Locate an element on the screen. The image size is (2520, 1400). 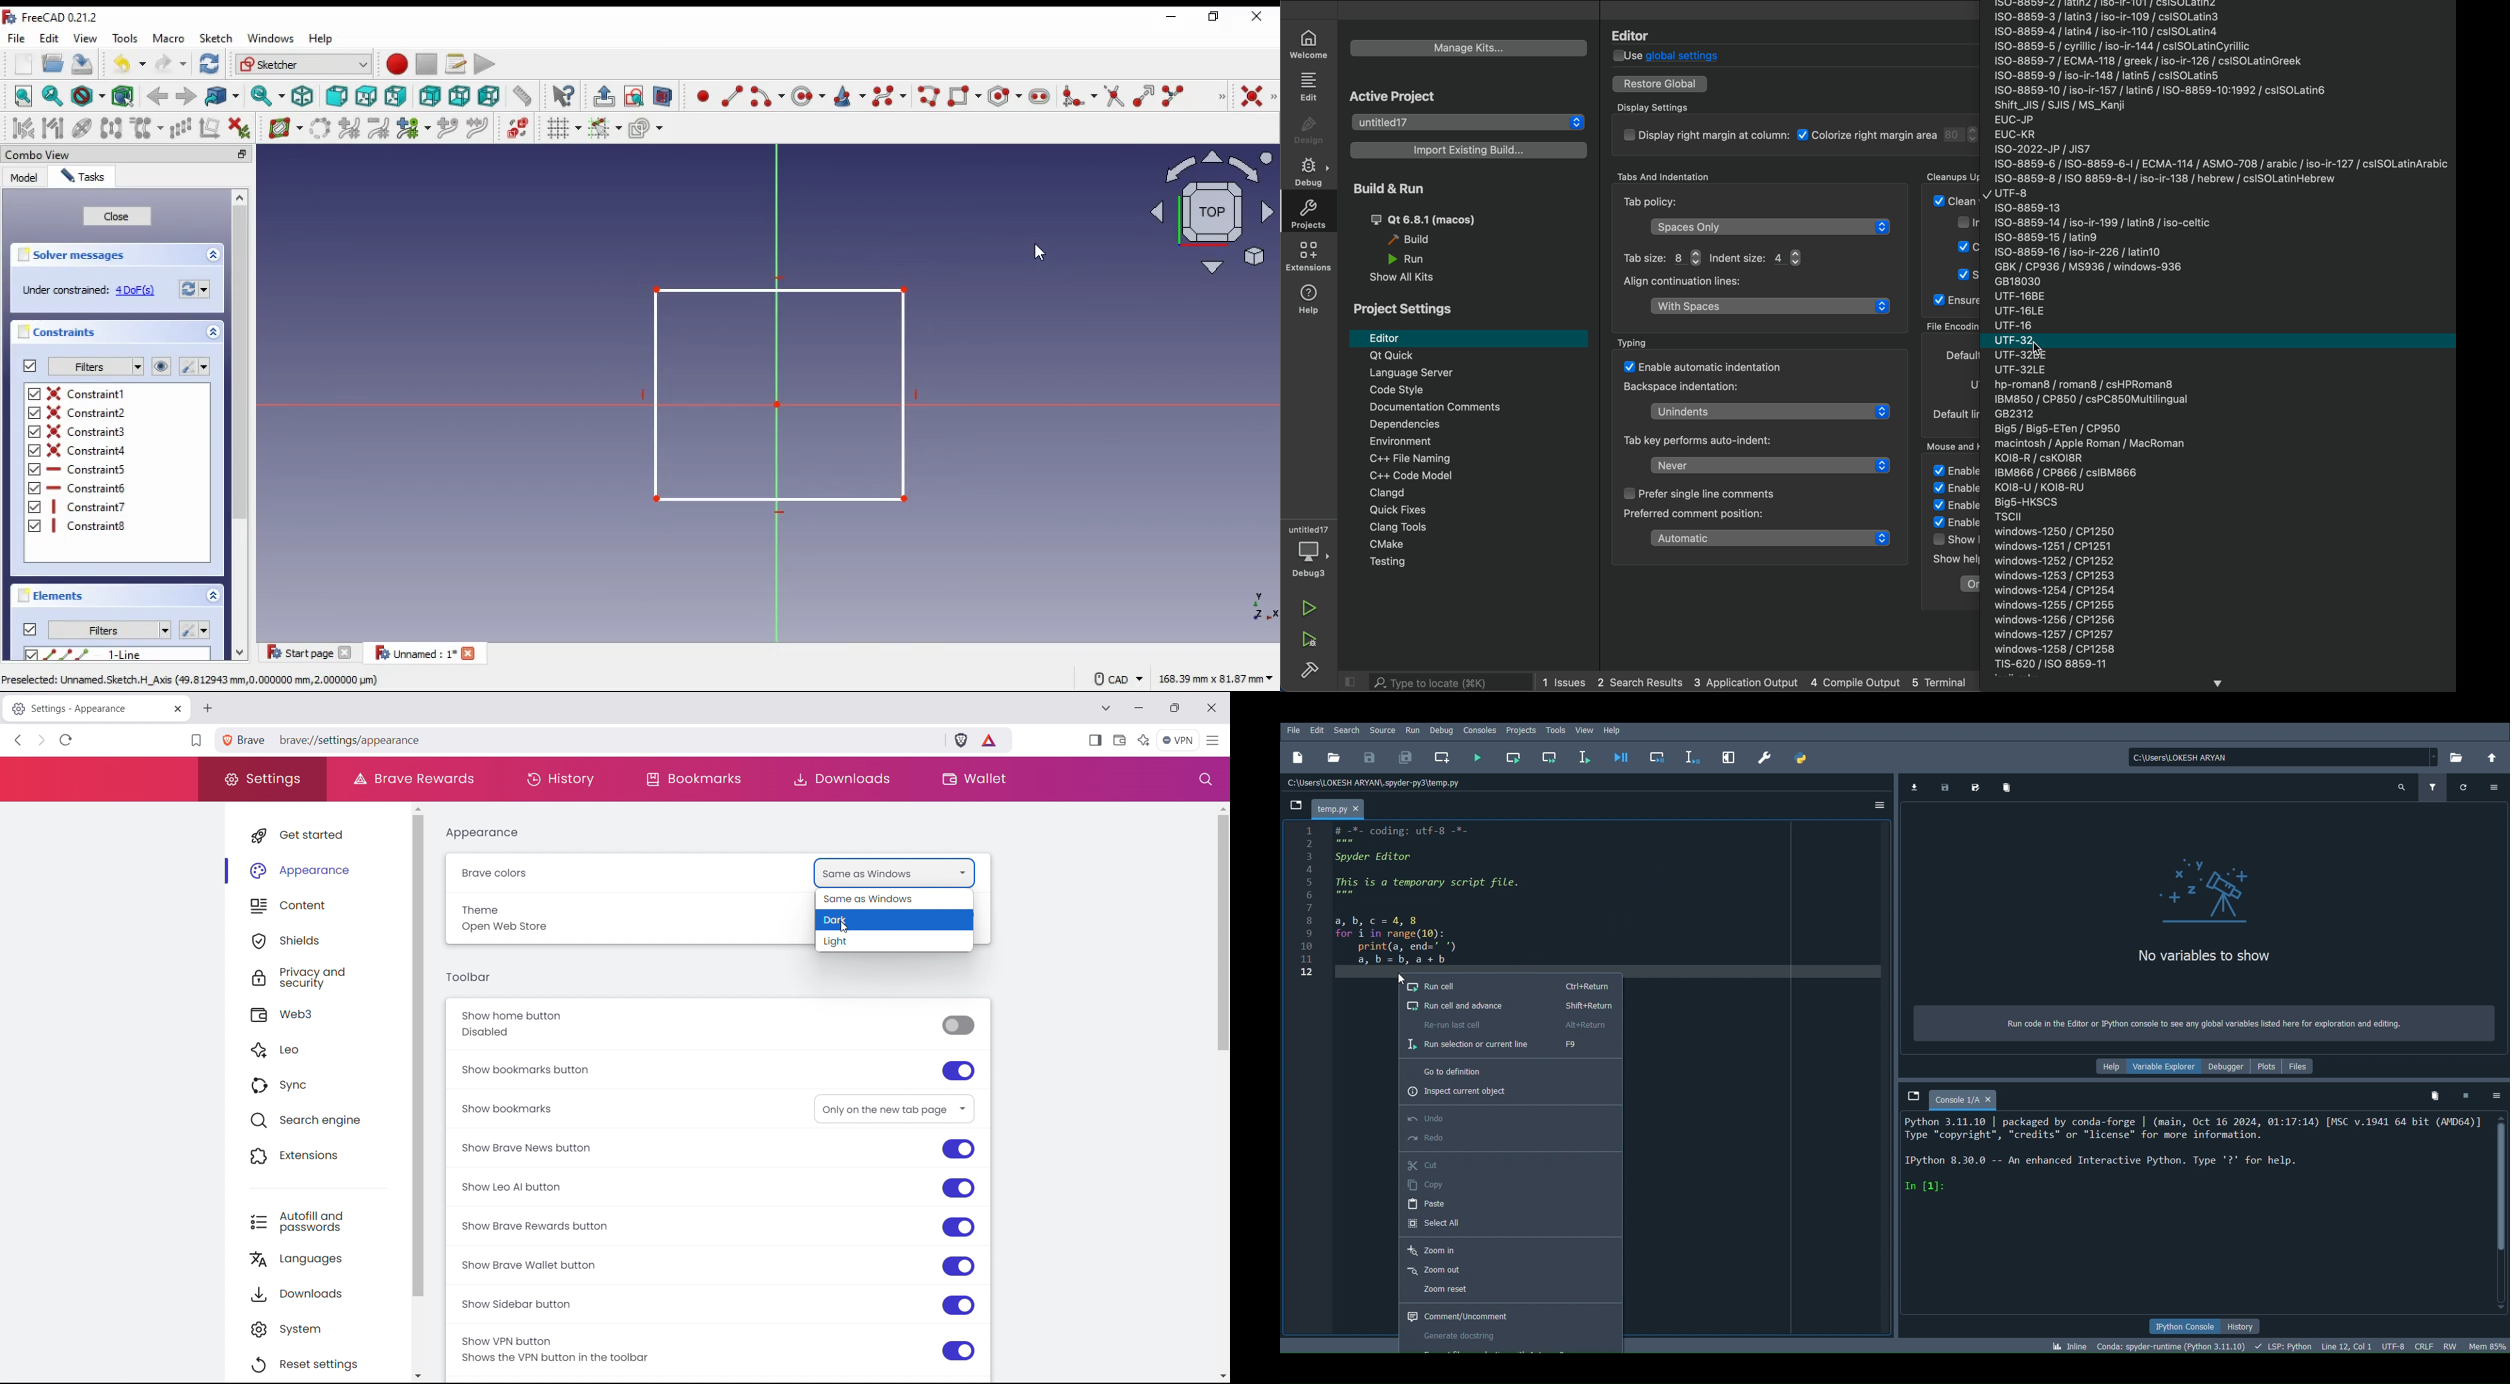
go to linked object is located at coordinates (223, 96).